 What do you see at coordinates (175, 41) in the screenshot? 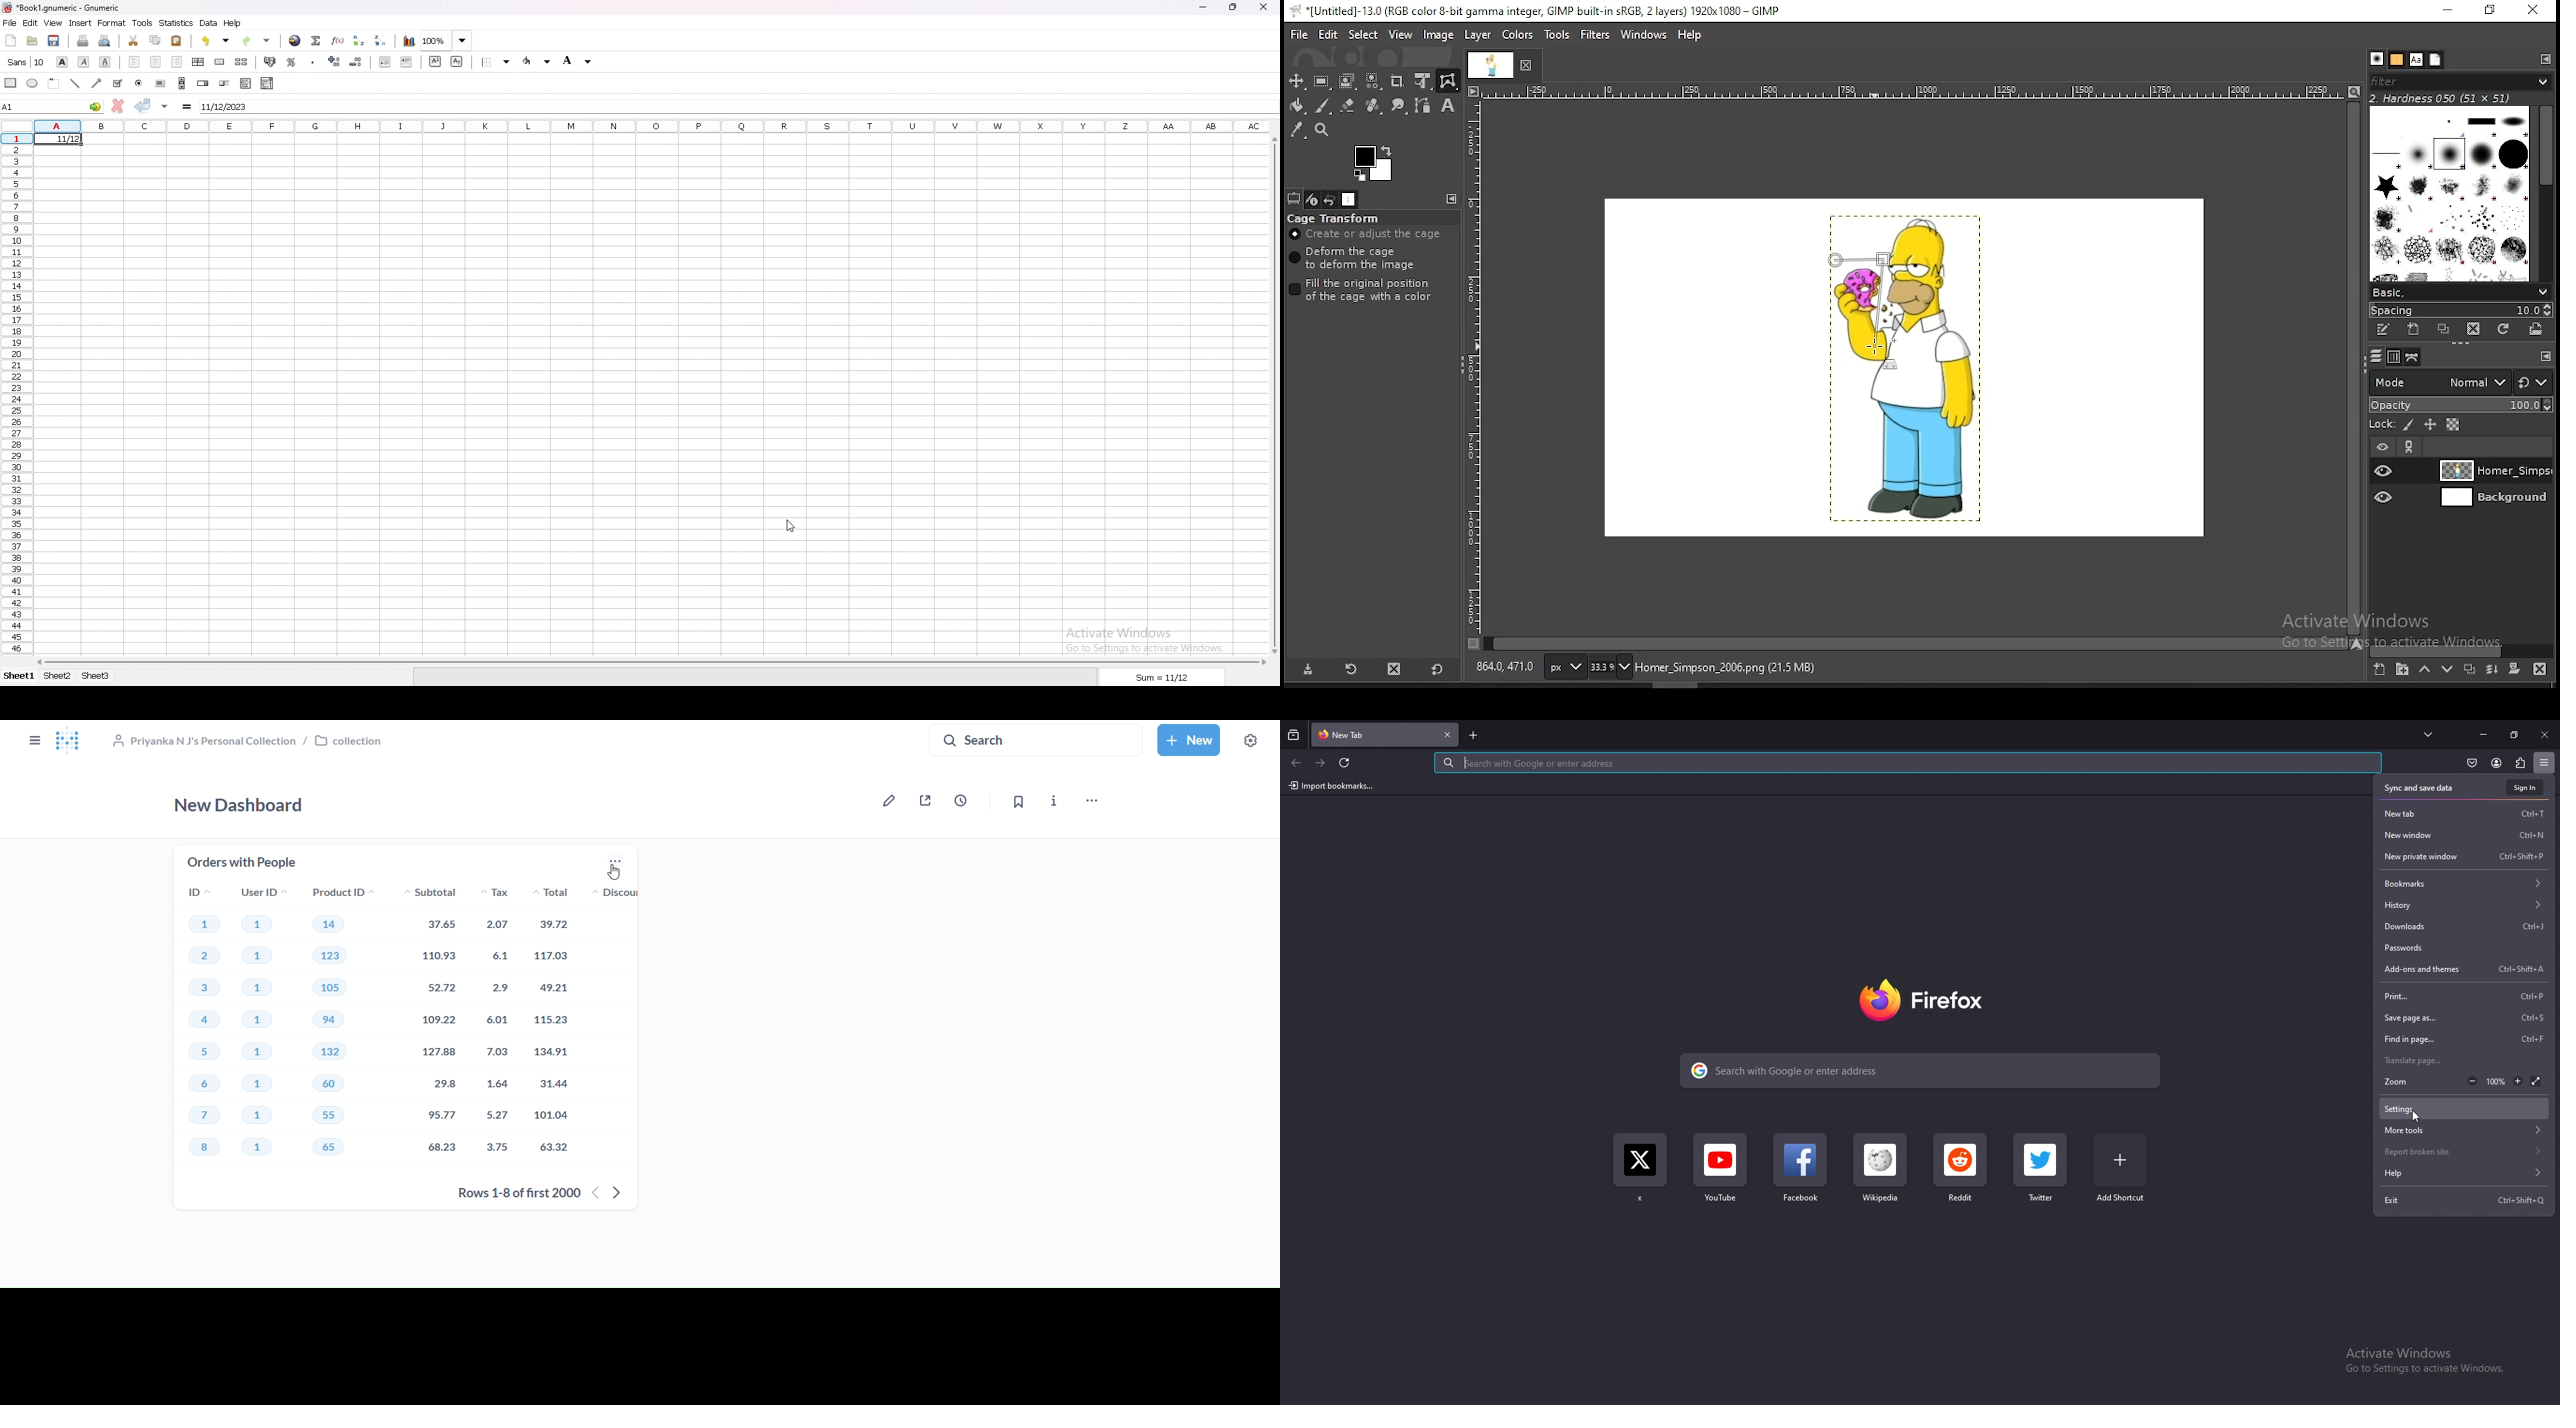
I see `paste` at bounding box center [175, 41].